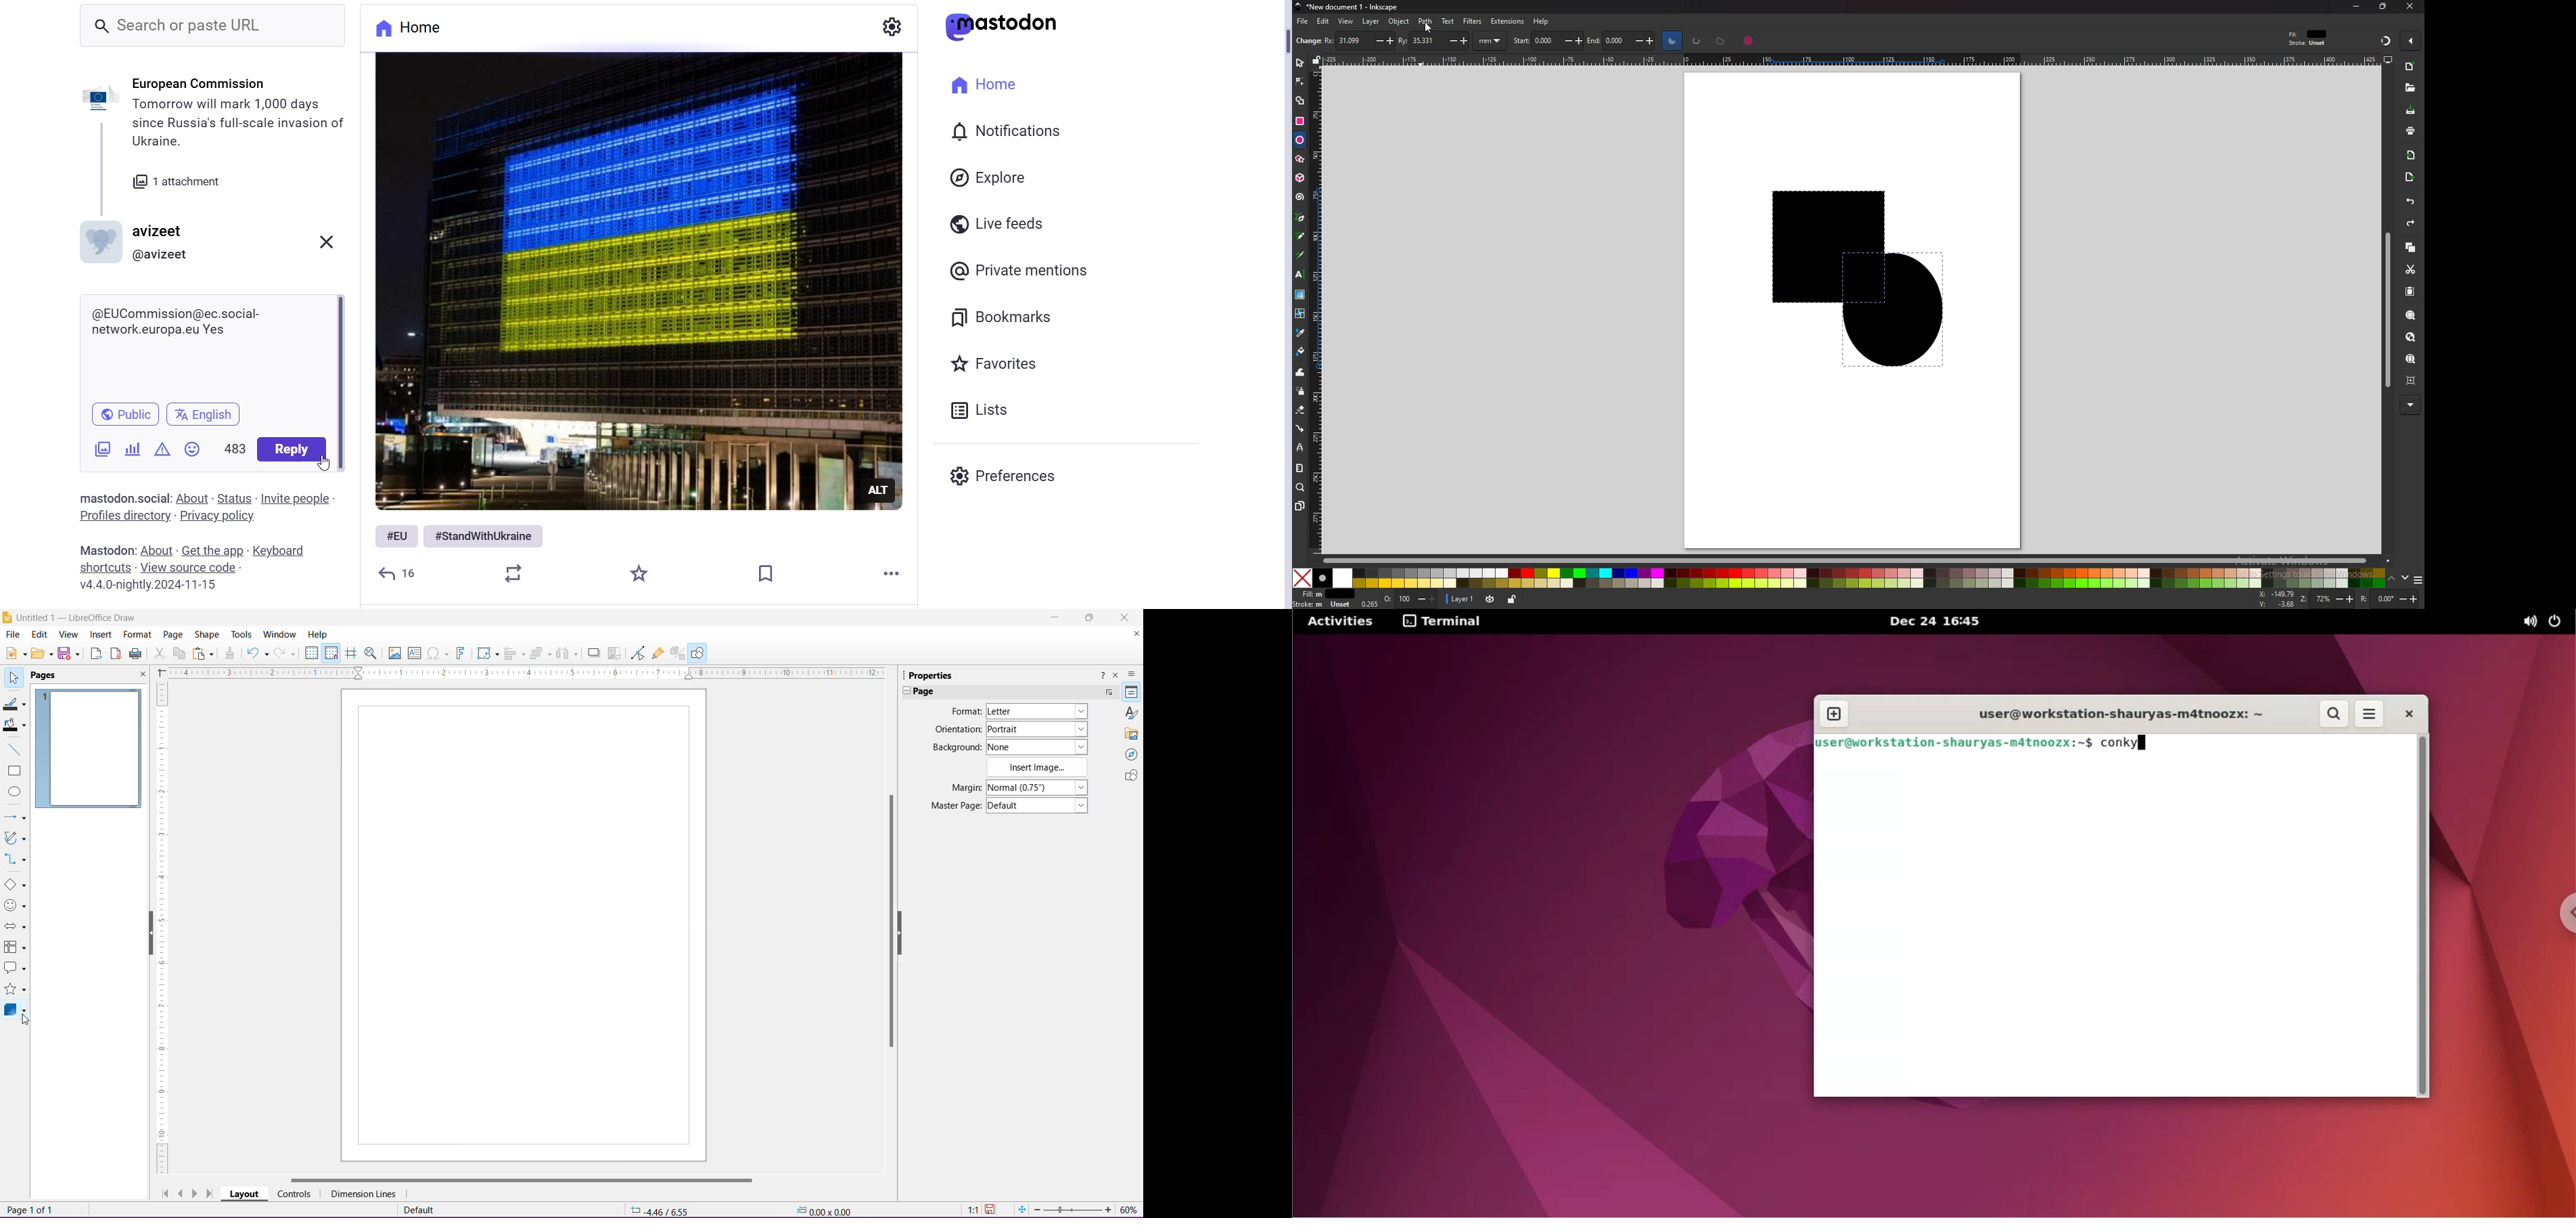 The image size is (2576, 1232). I want to click on zoom drawing, so click(2412, 336).